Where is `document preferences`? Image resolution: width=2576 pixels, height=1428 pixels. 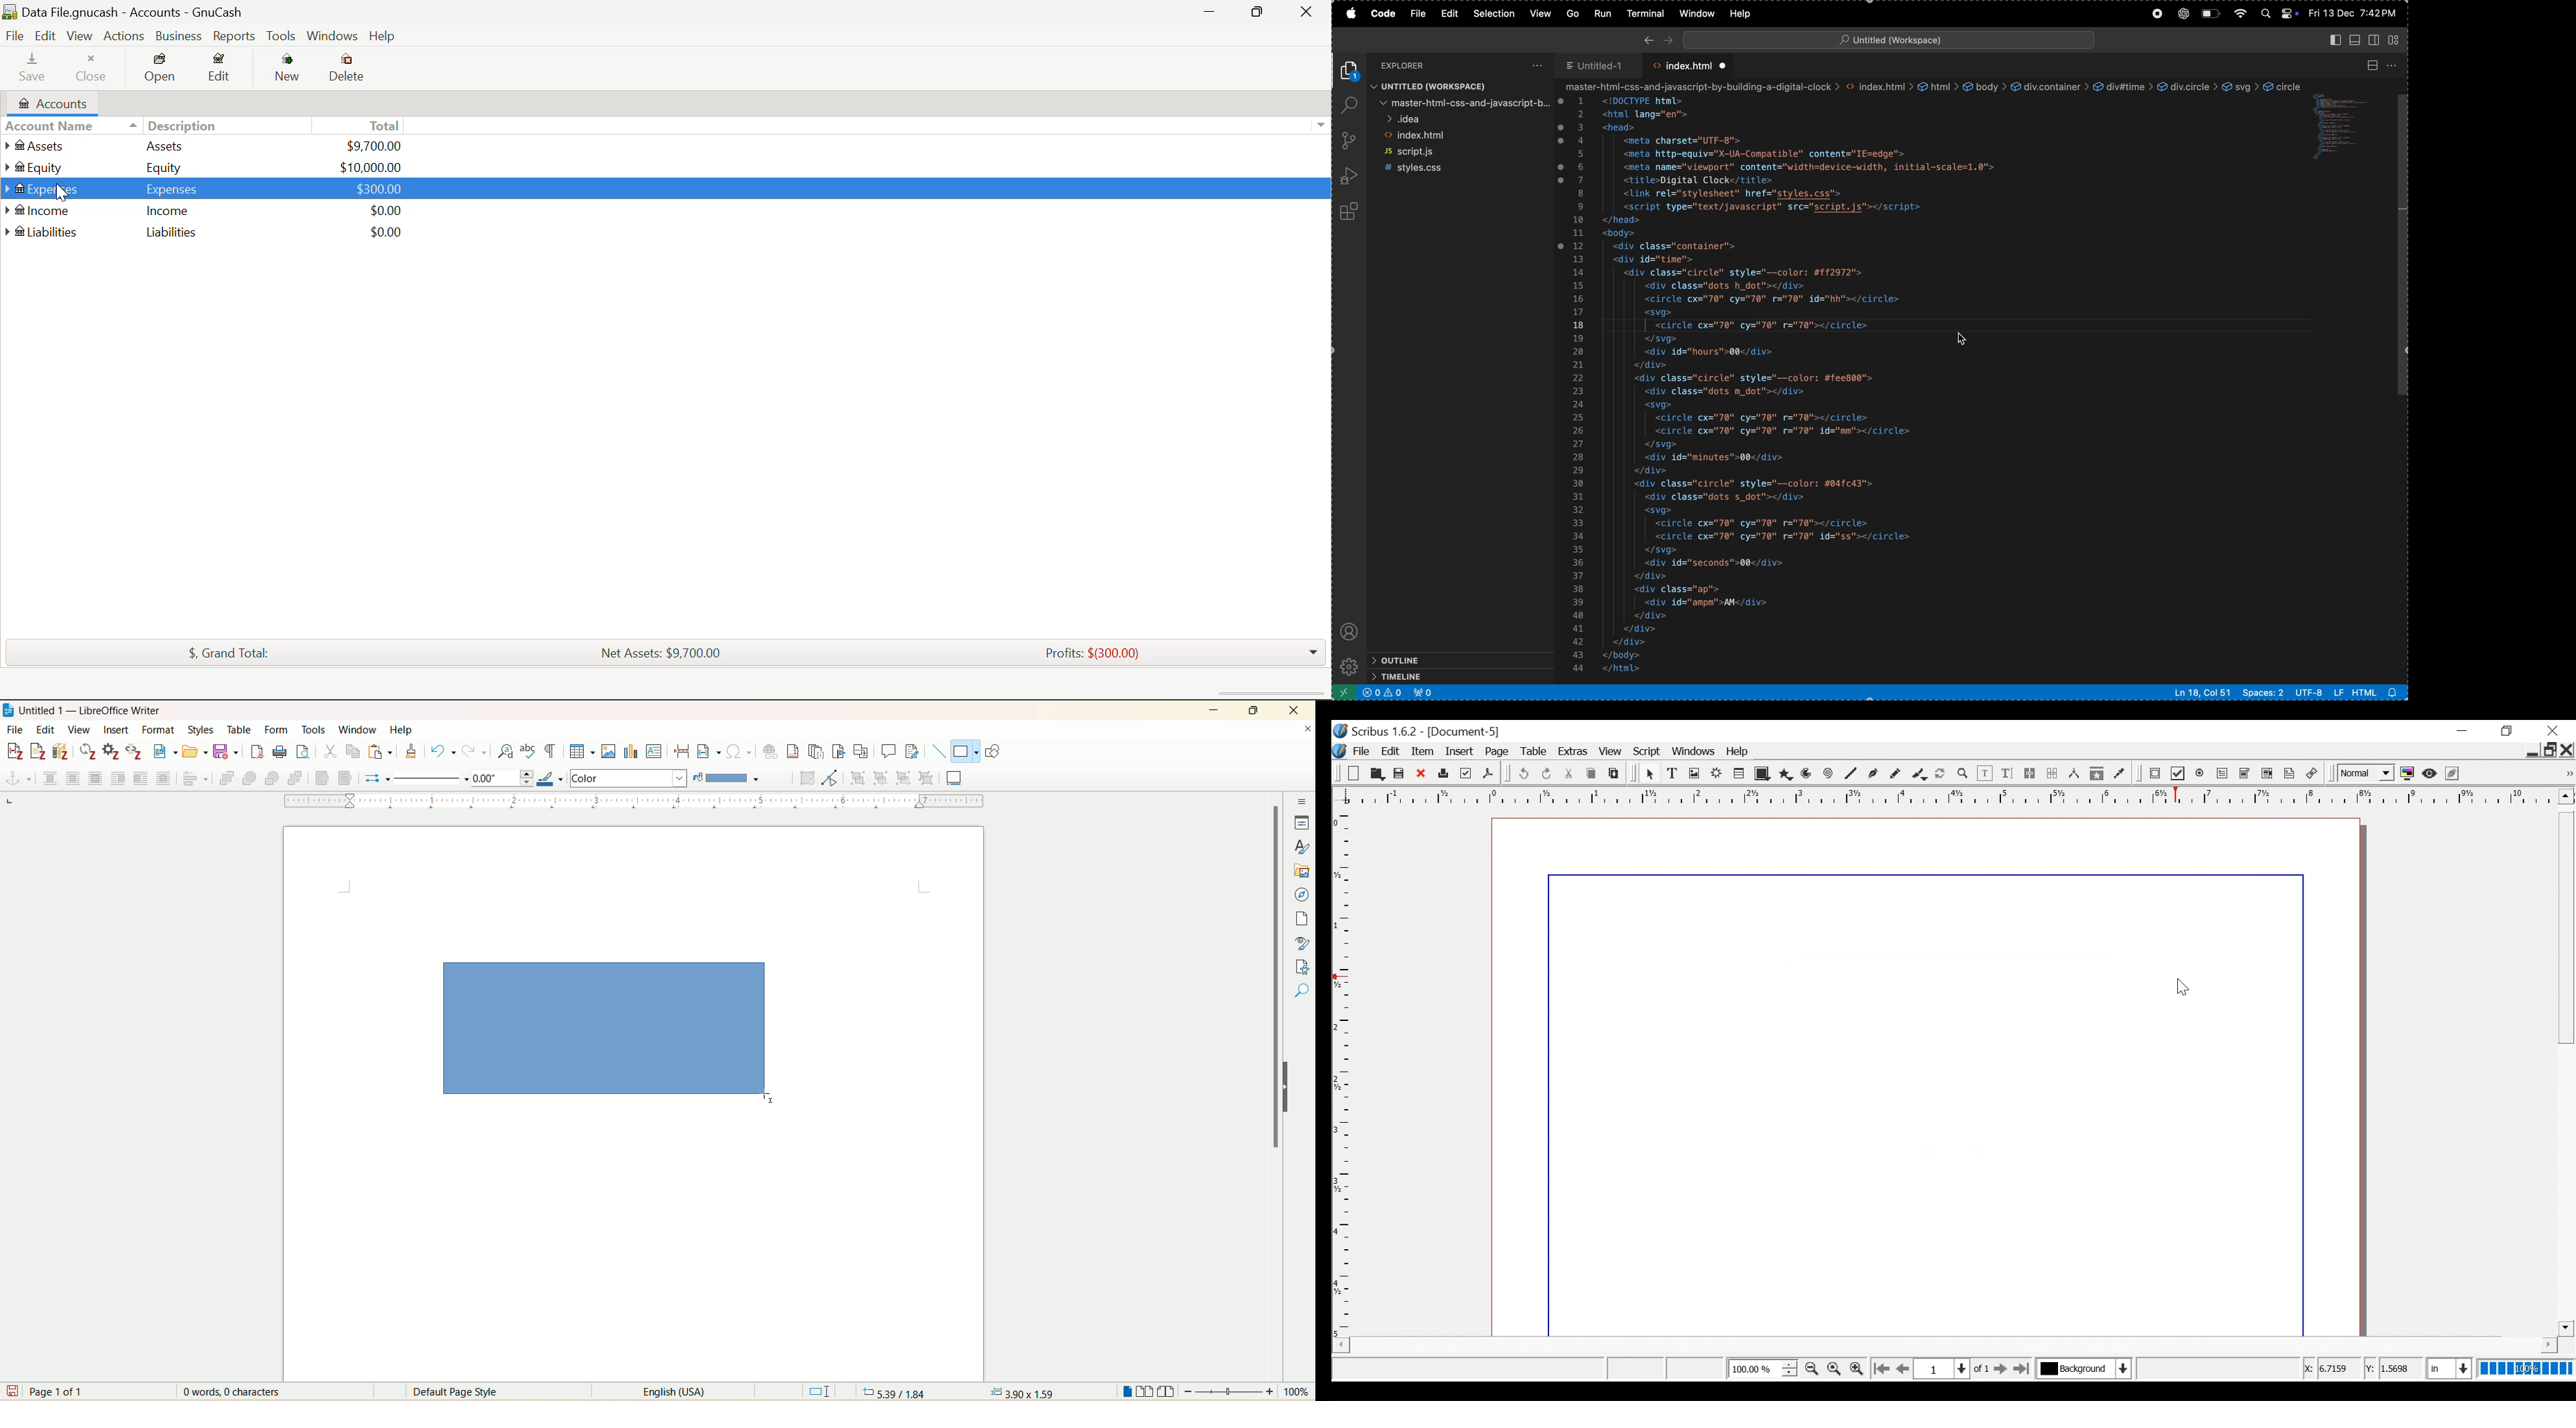 document preferences is located at coordinates (110, 751).